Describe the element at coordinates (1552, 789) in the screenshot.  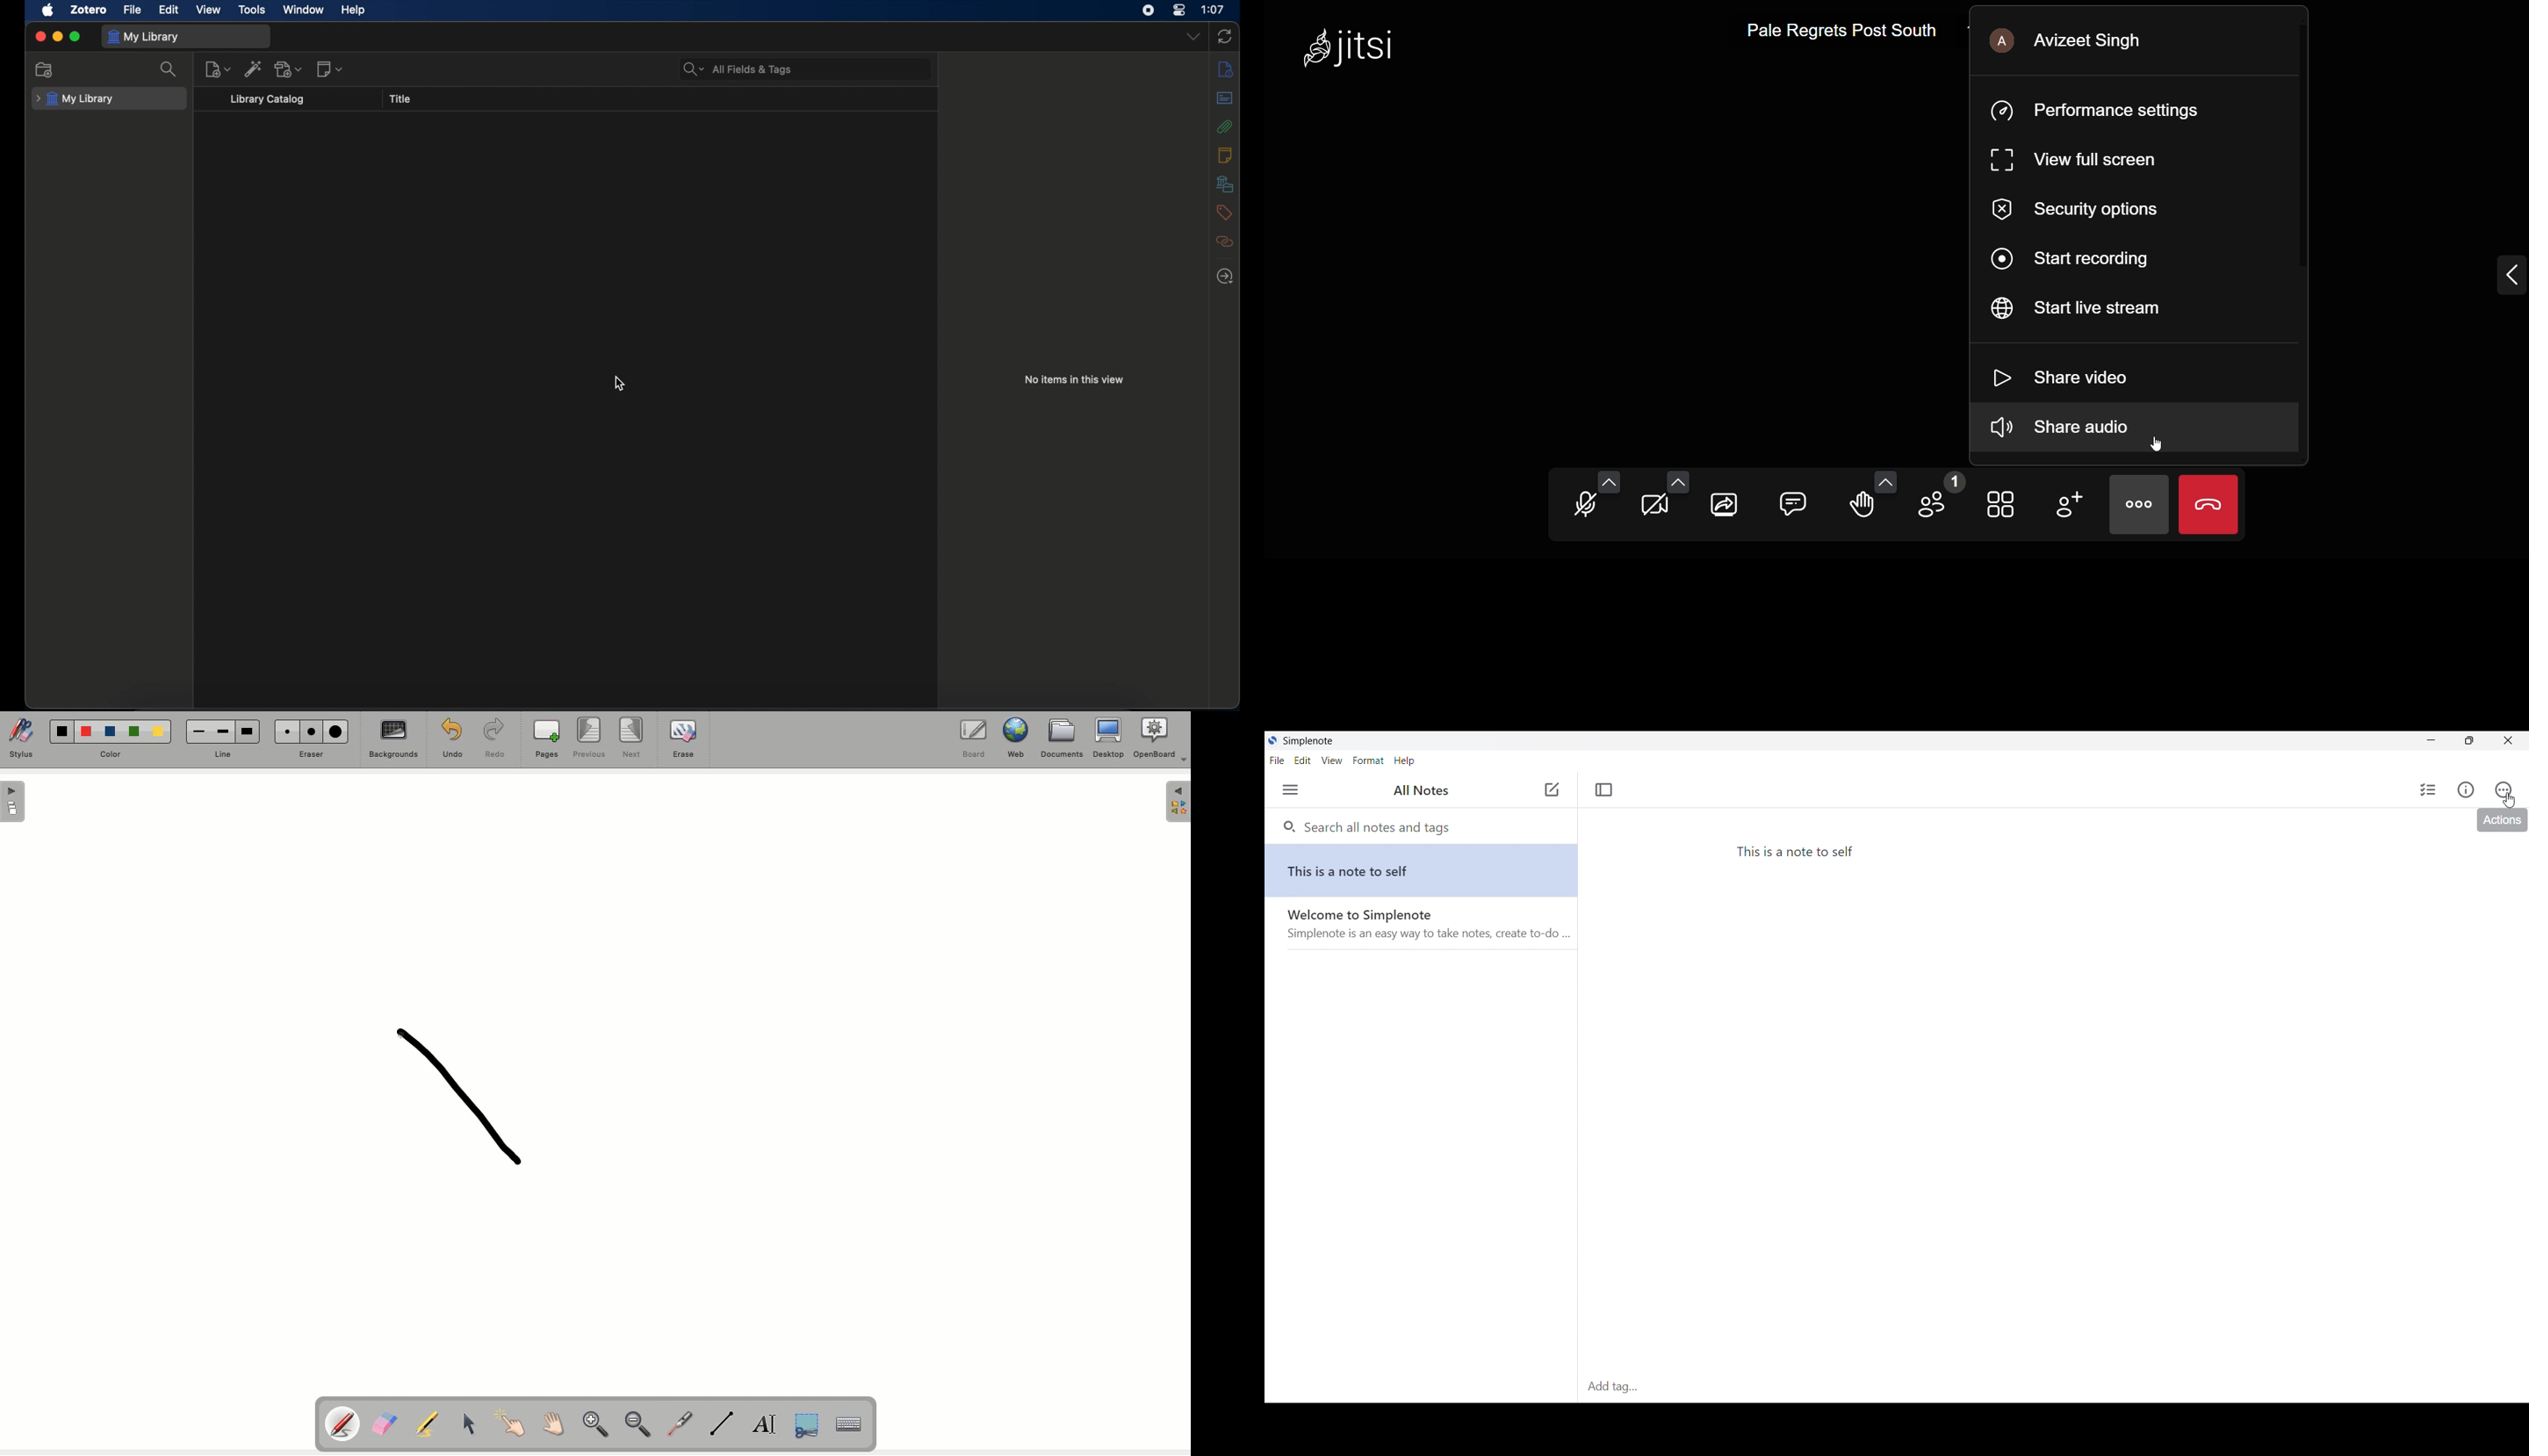
I see `Click to add new note` at that location.